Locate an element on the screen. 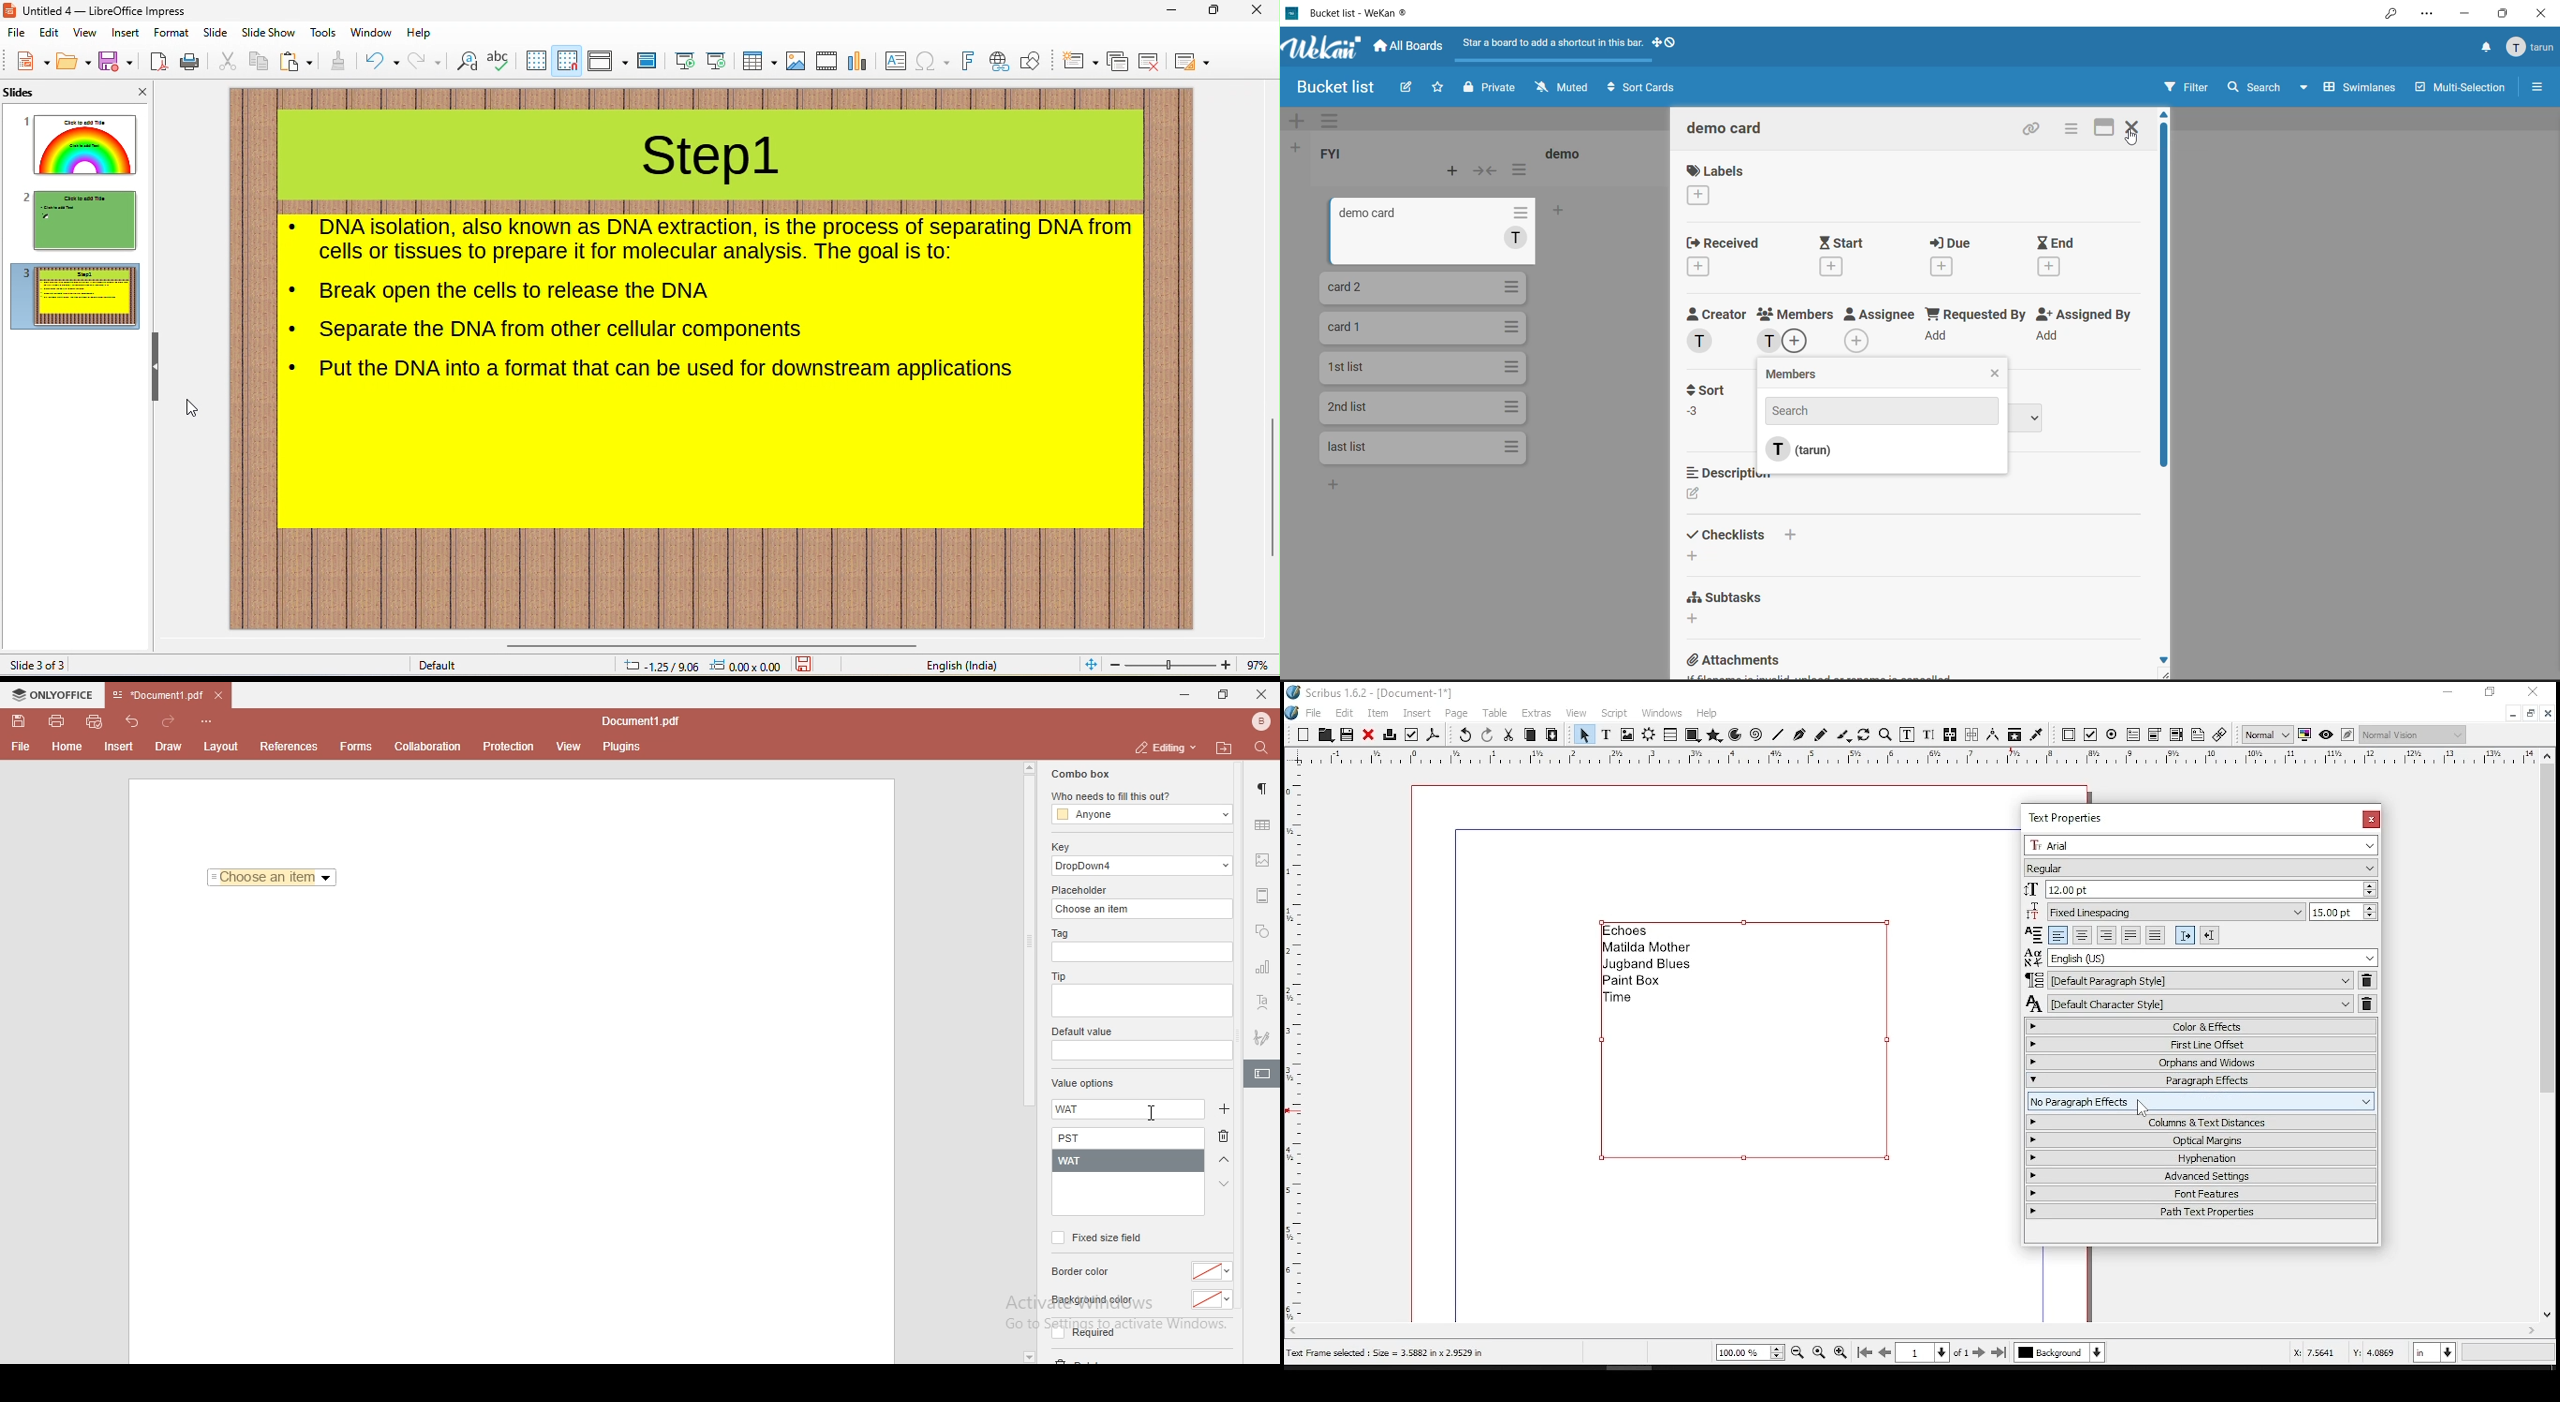 The width and height of the screenshot is (2576, 1428). page is located at coordinates (1458, 713).